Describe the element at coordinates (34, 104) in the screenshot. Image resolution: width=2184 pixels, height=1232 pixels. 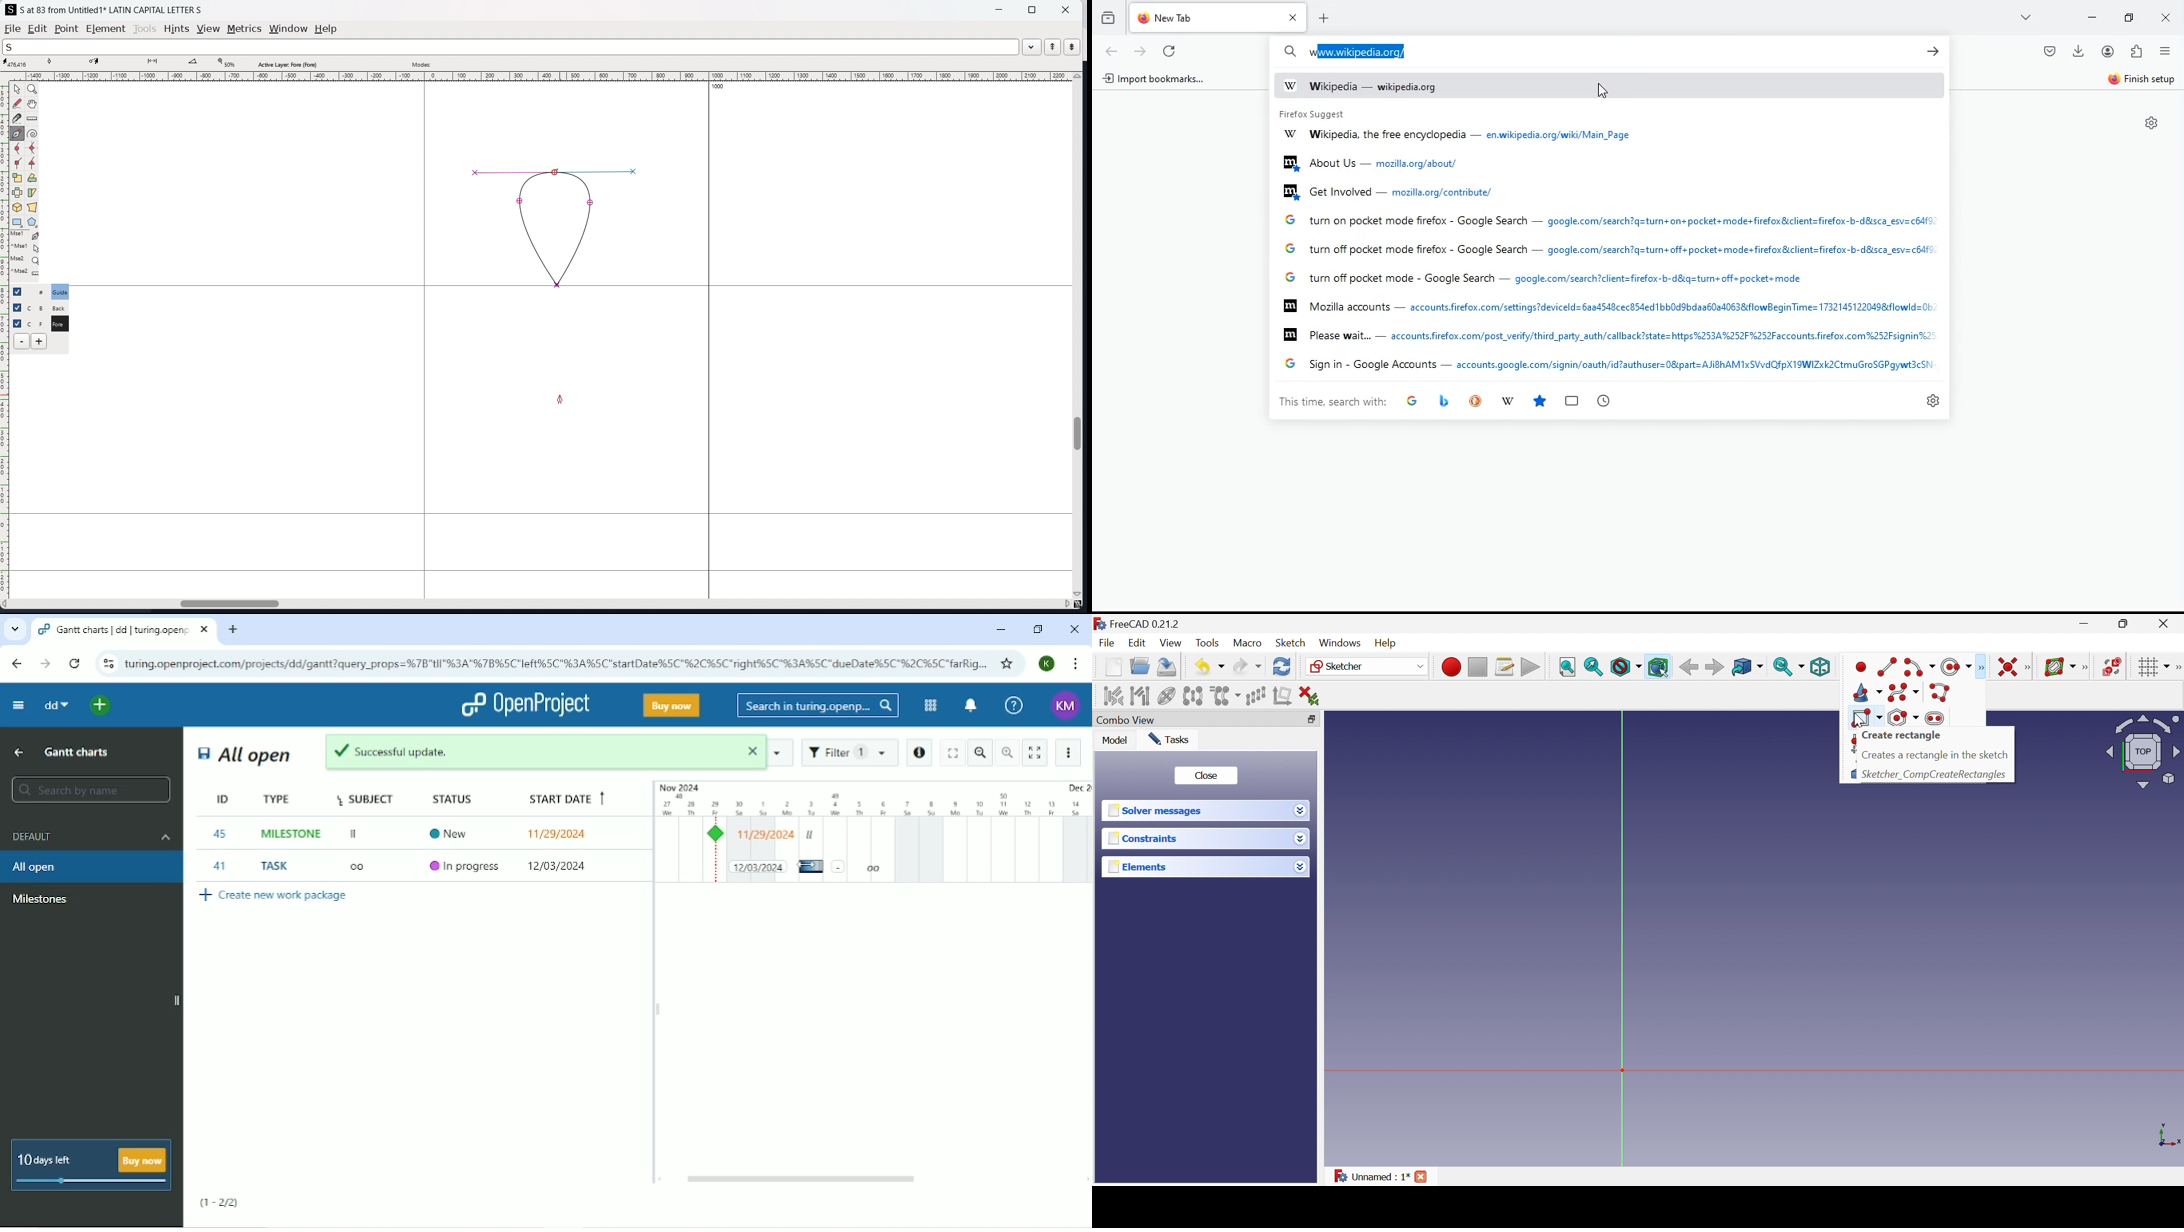
I see `scroll by hand` at that location.